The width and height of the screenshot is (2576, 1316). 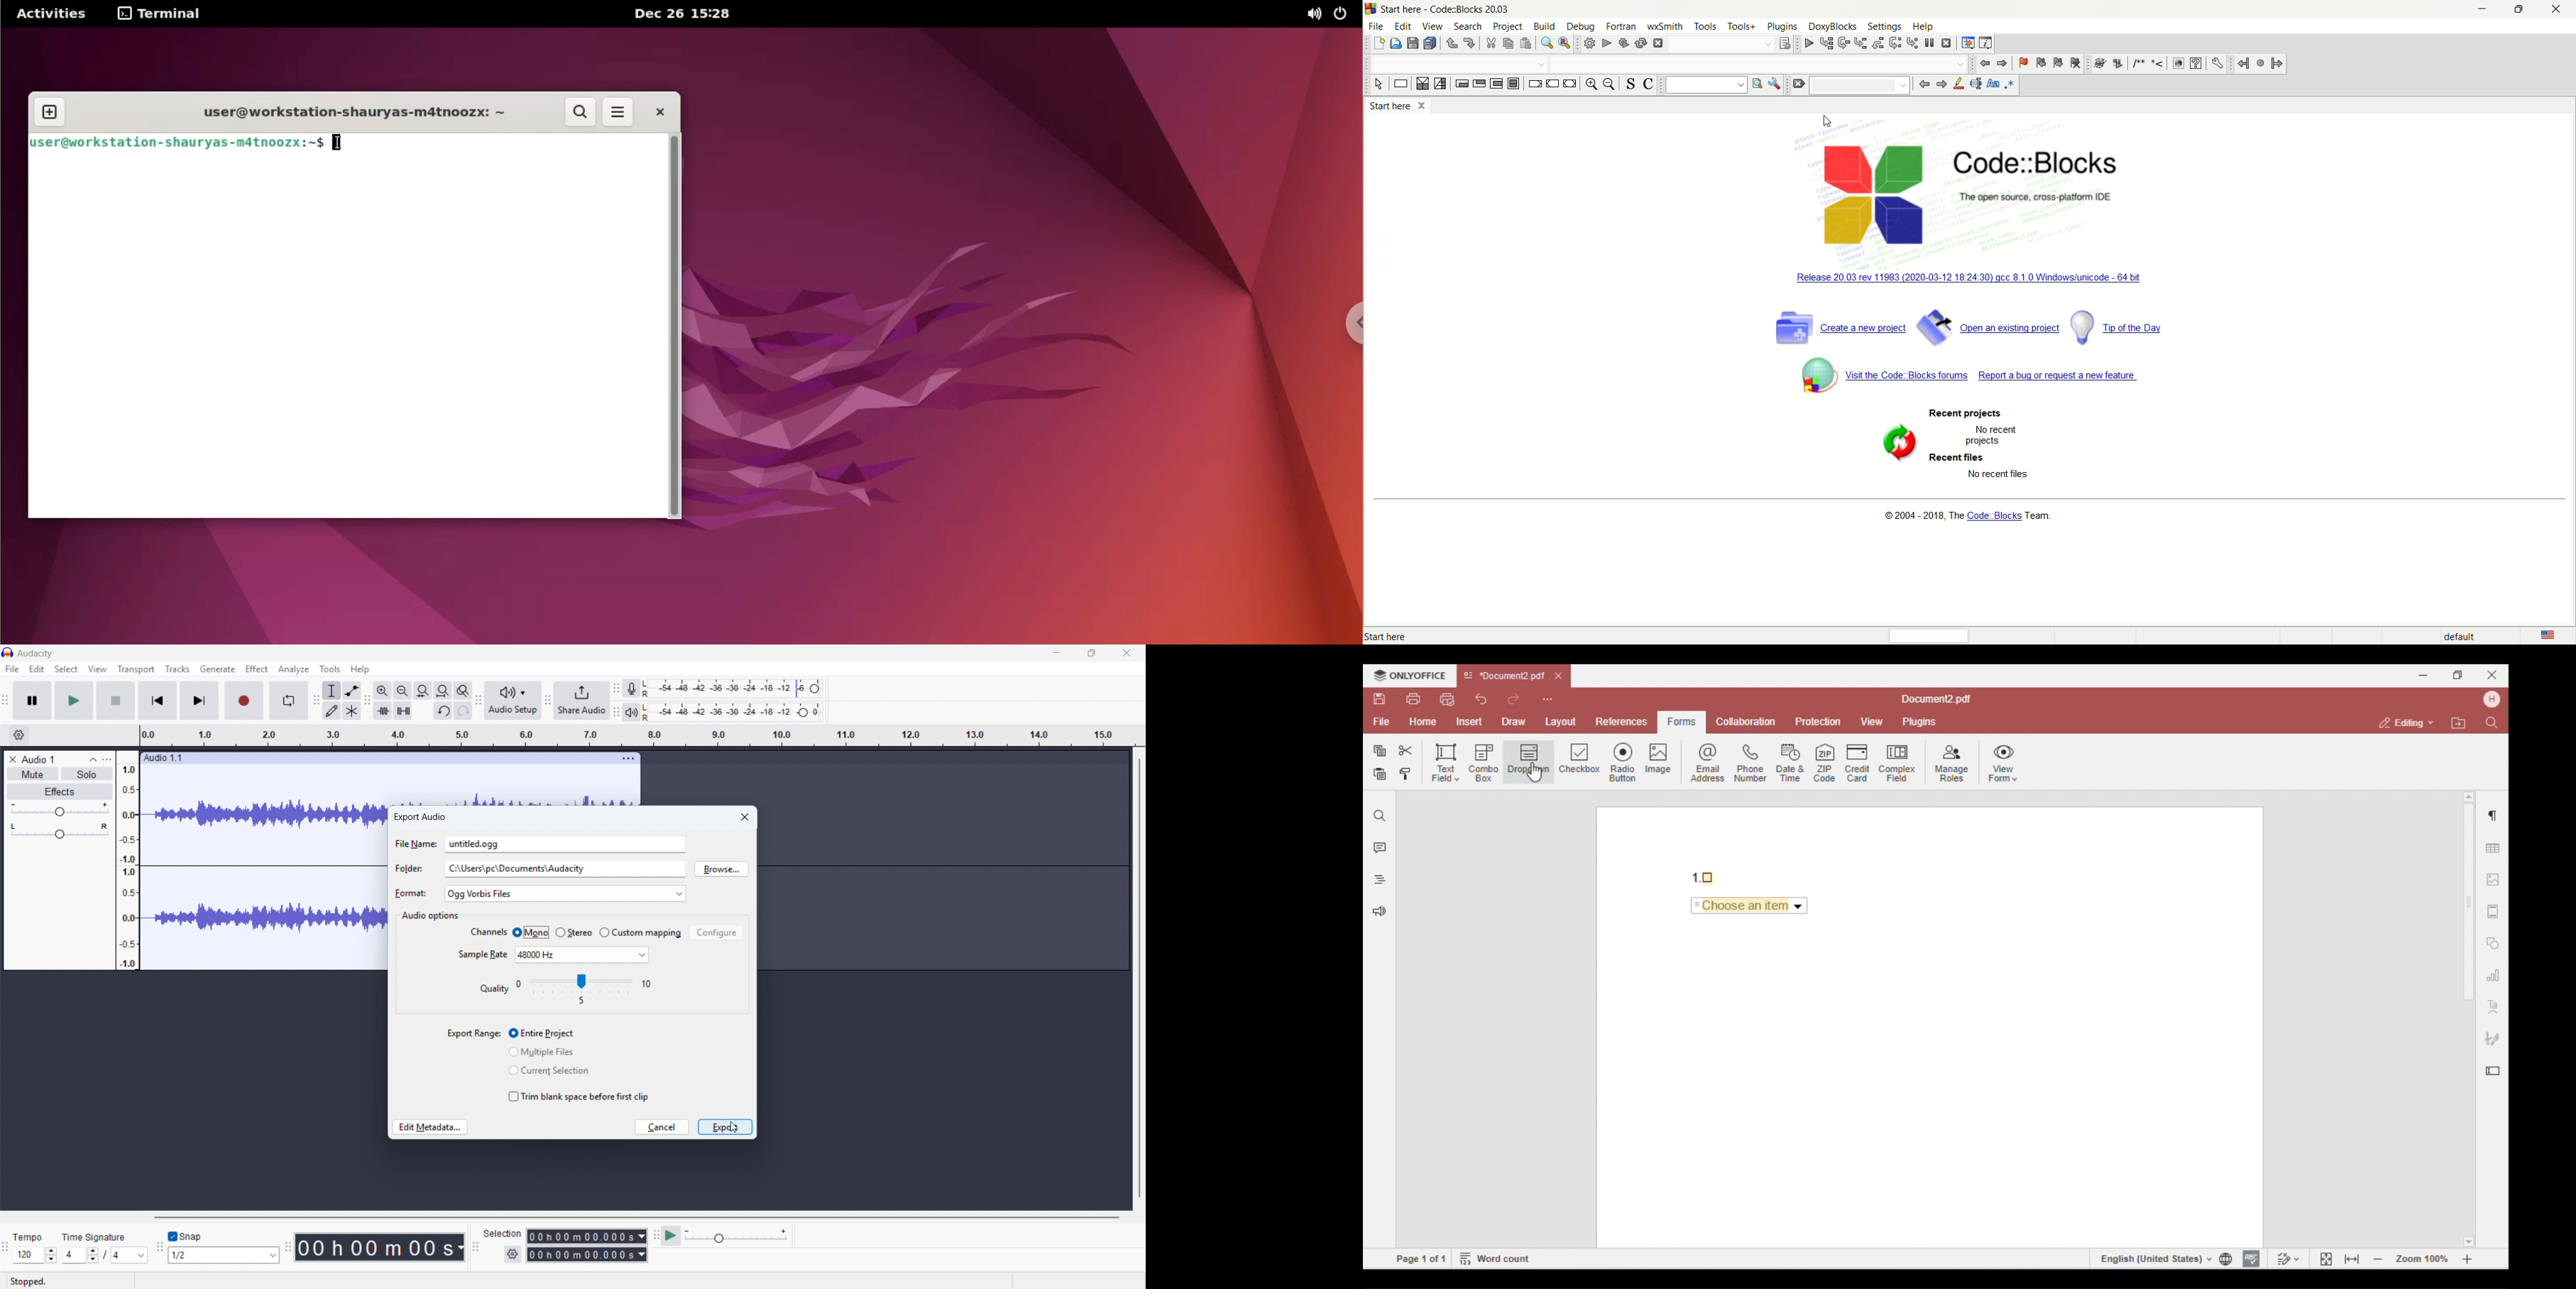 What do you see at coordinates (548, 700) in the screenshot?
I see `Share audio toolbar ` at bounding box center [548, 700].